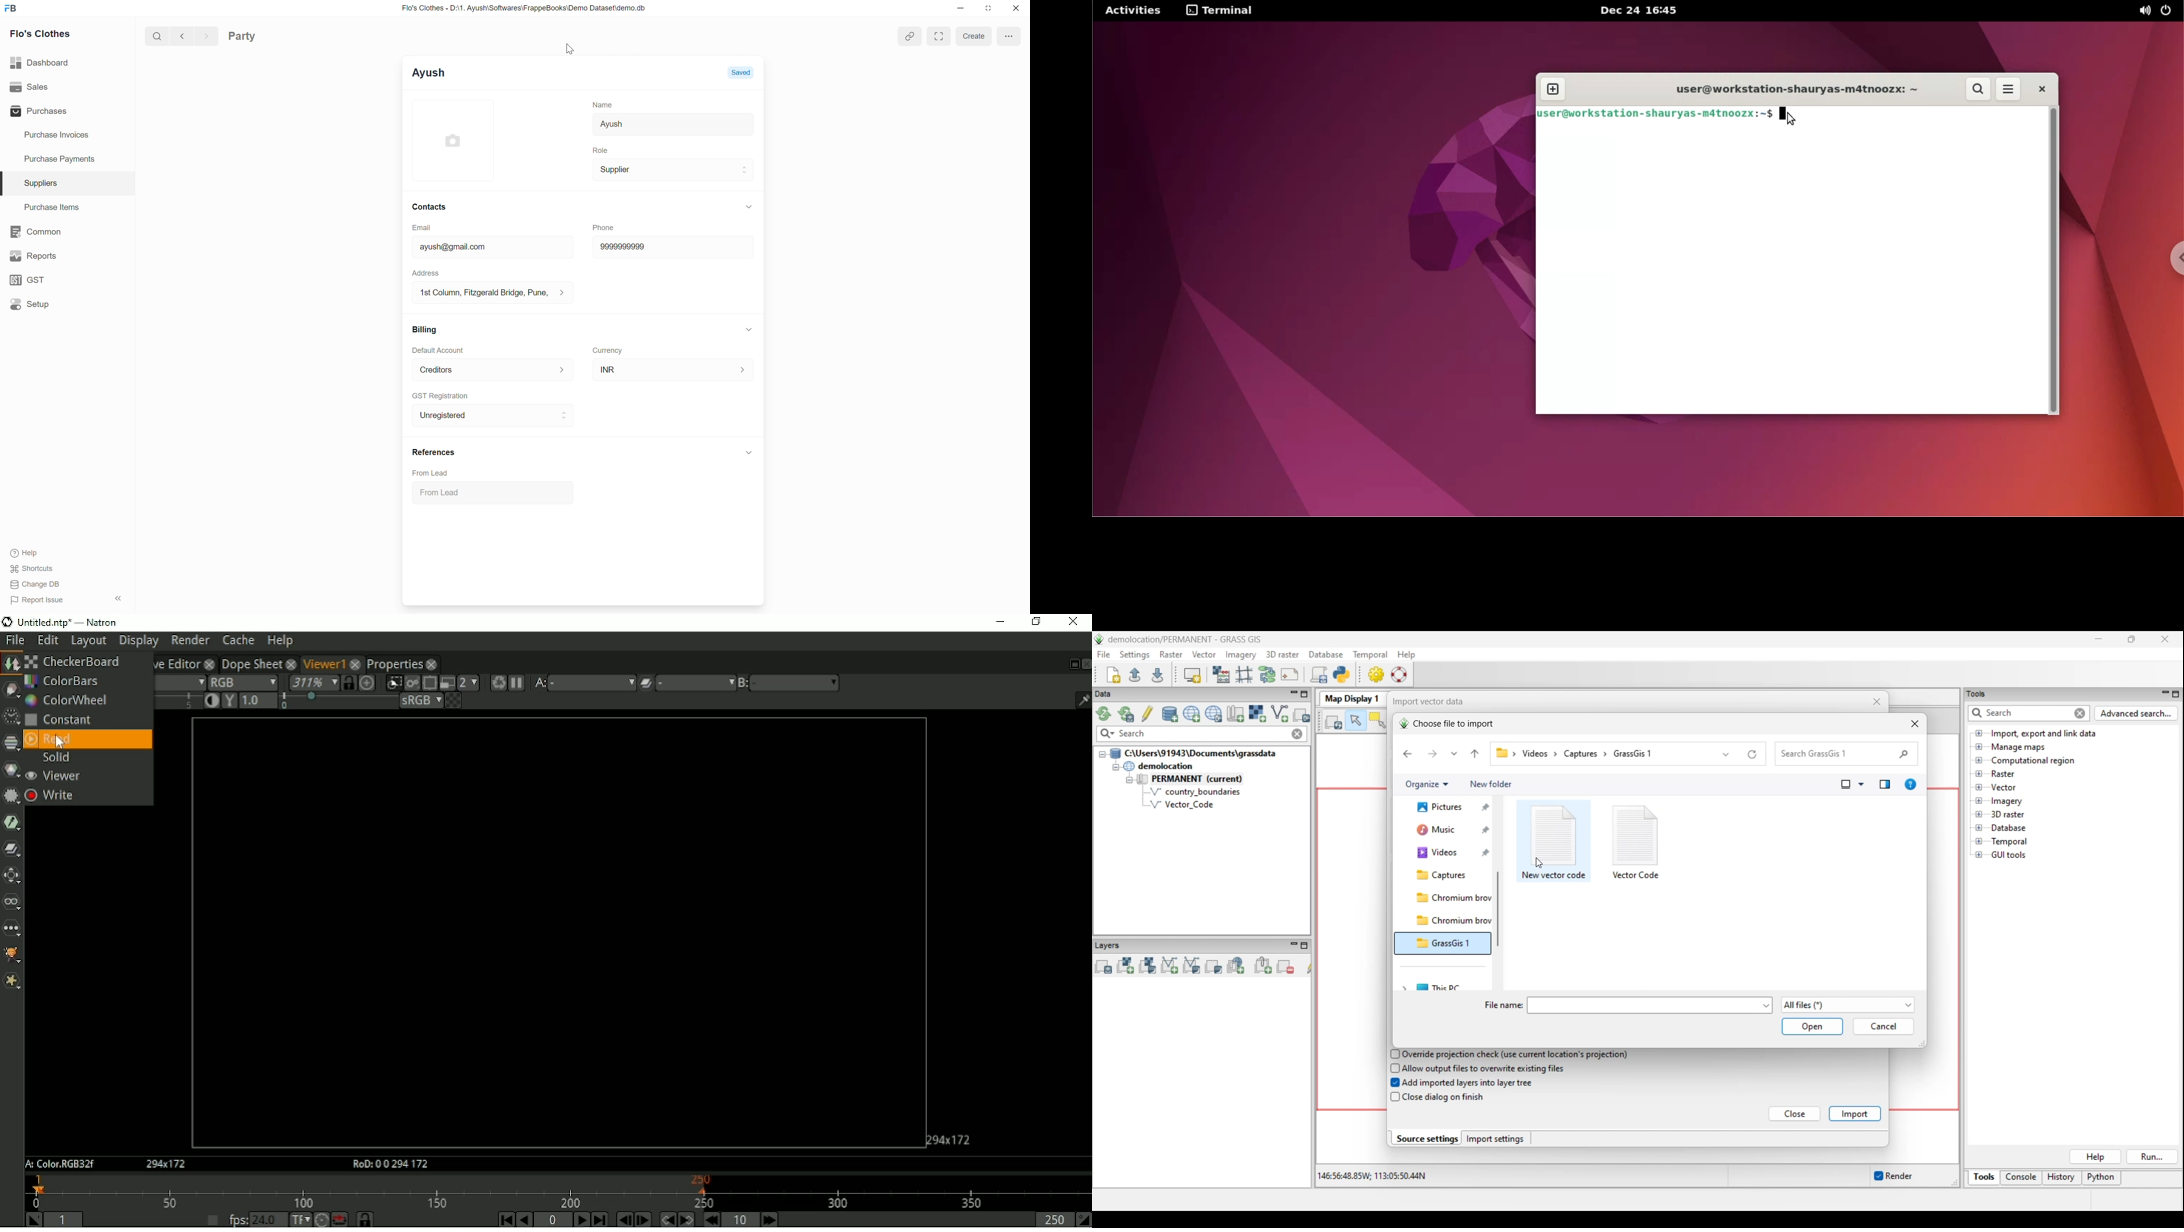 This screenshot has height=1232, width=2184. Describe the element at coordinates (67, 207) in the screenshot. I see `Purchase Items` at that location.